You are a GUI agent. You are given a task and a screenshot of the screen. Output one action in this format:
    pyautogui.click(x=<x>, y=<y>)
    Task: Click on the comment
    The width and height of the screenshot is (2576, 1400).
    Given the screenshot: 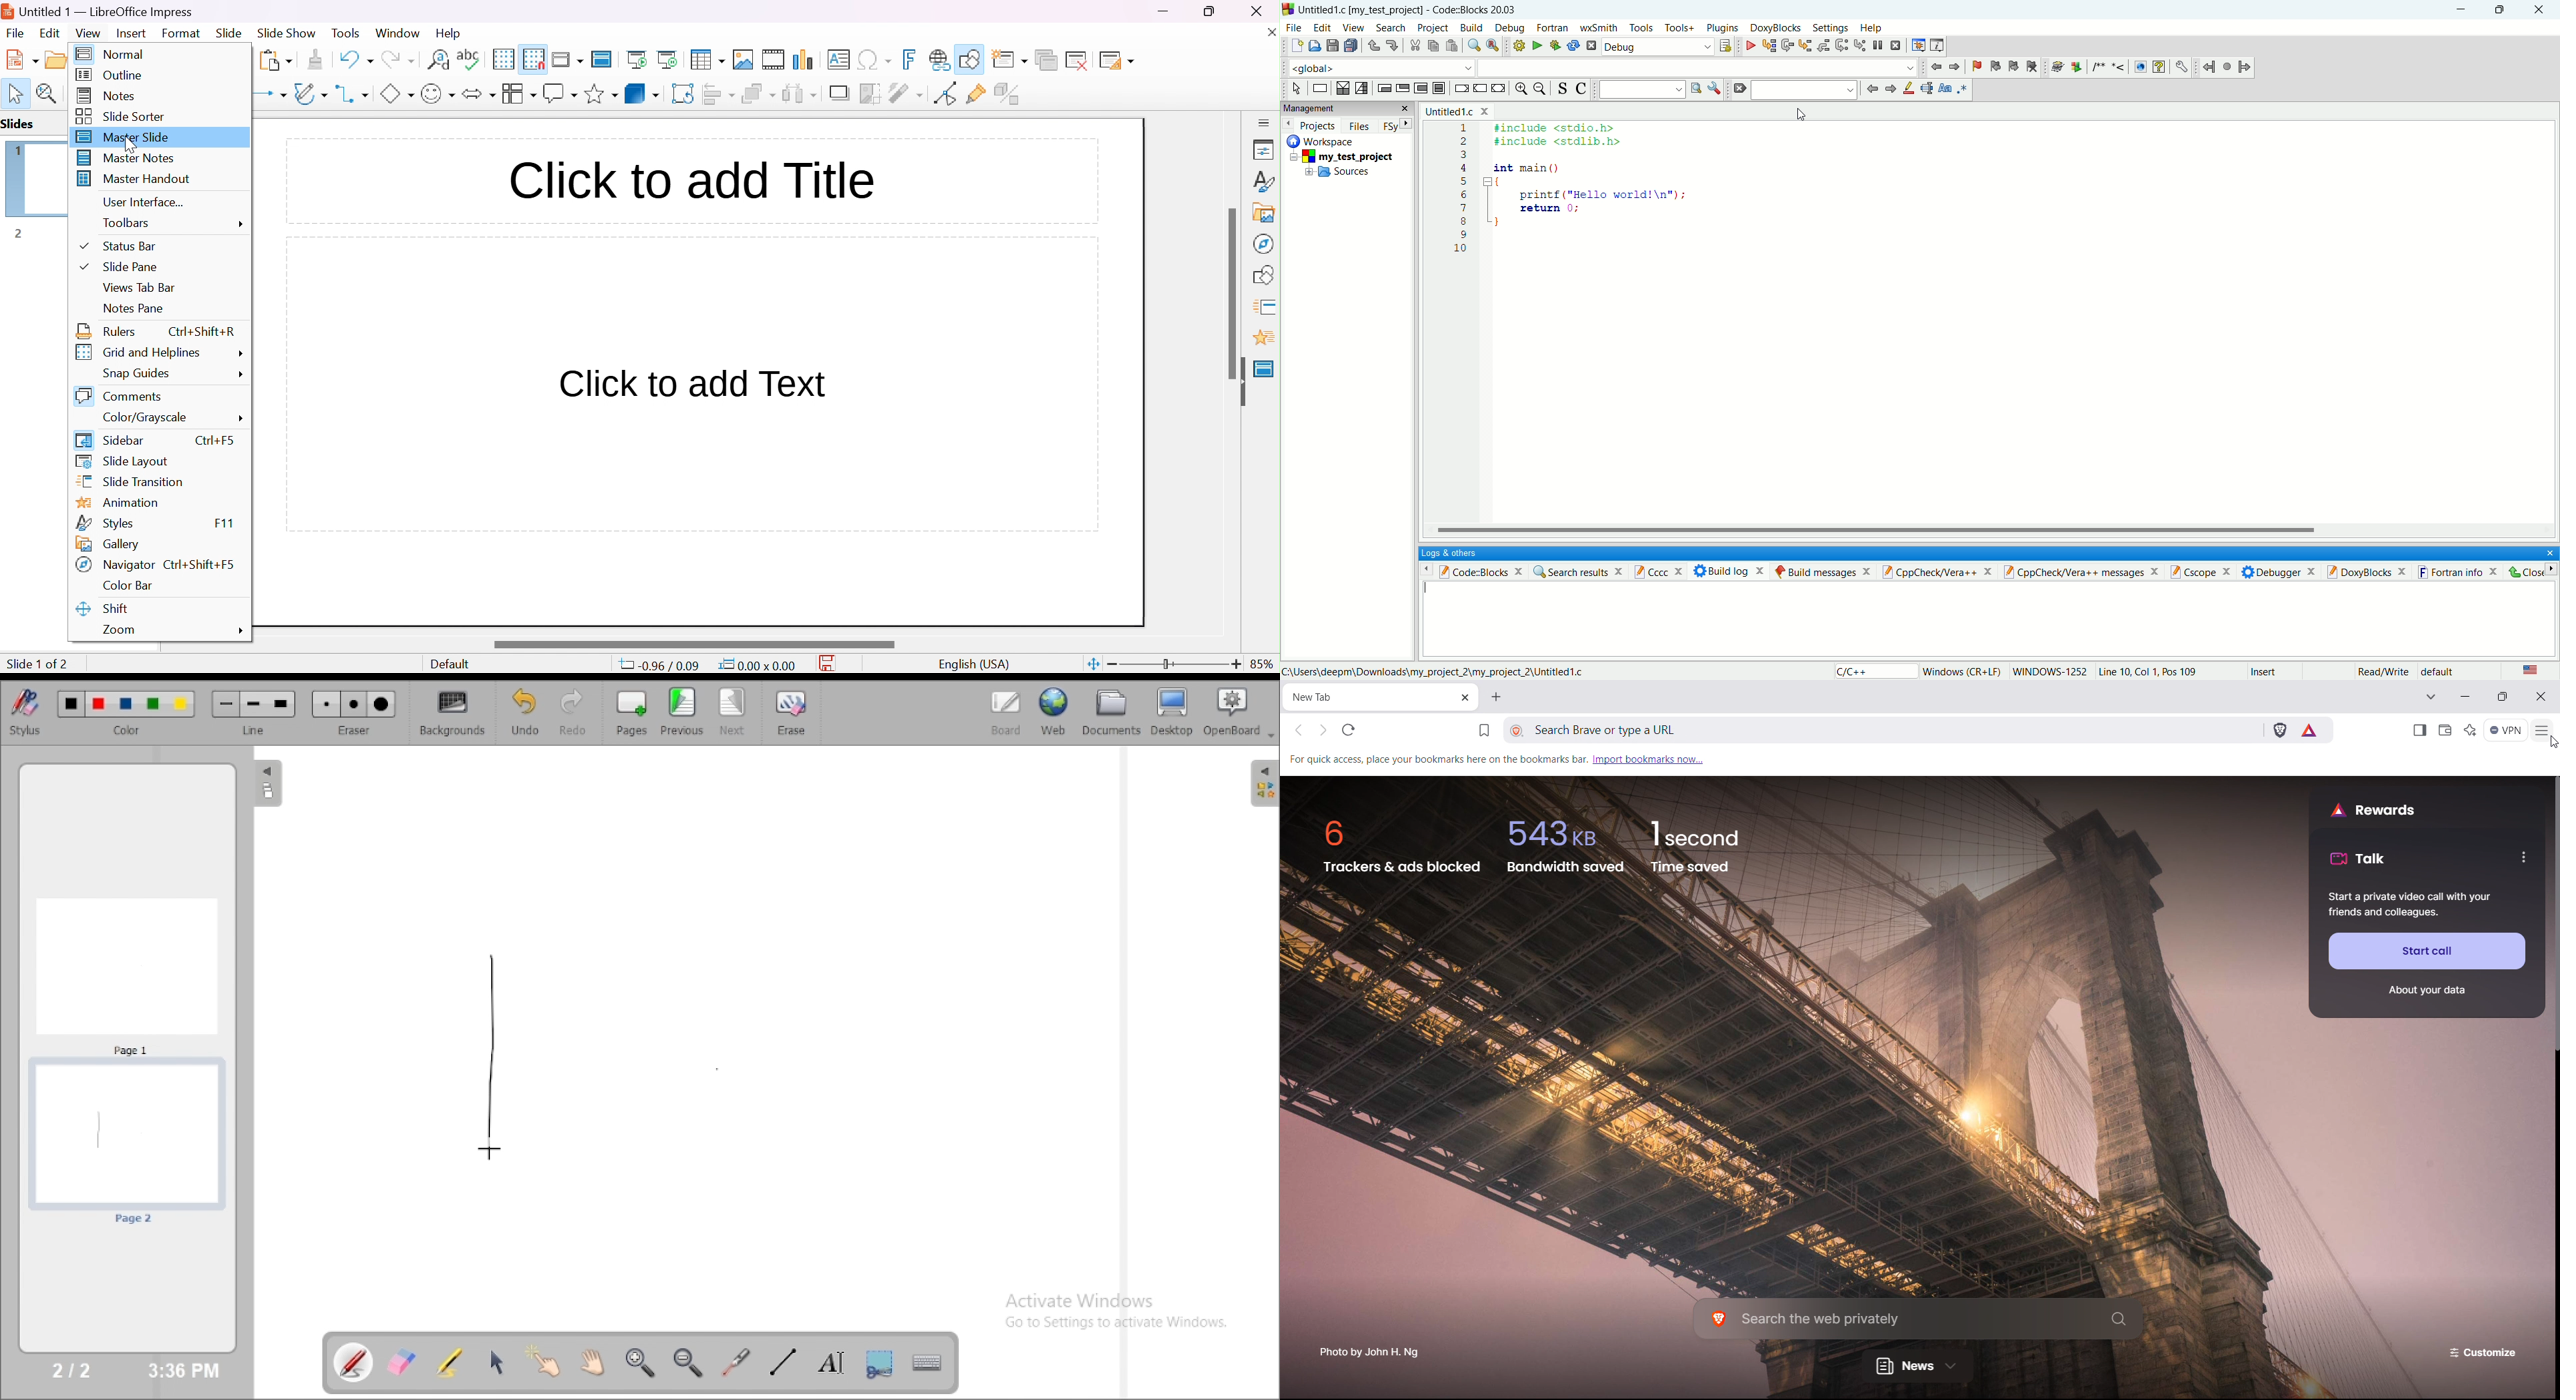 What is the action you would take?
    pyautogui.click(x=2111, y=67)
    